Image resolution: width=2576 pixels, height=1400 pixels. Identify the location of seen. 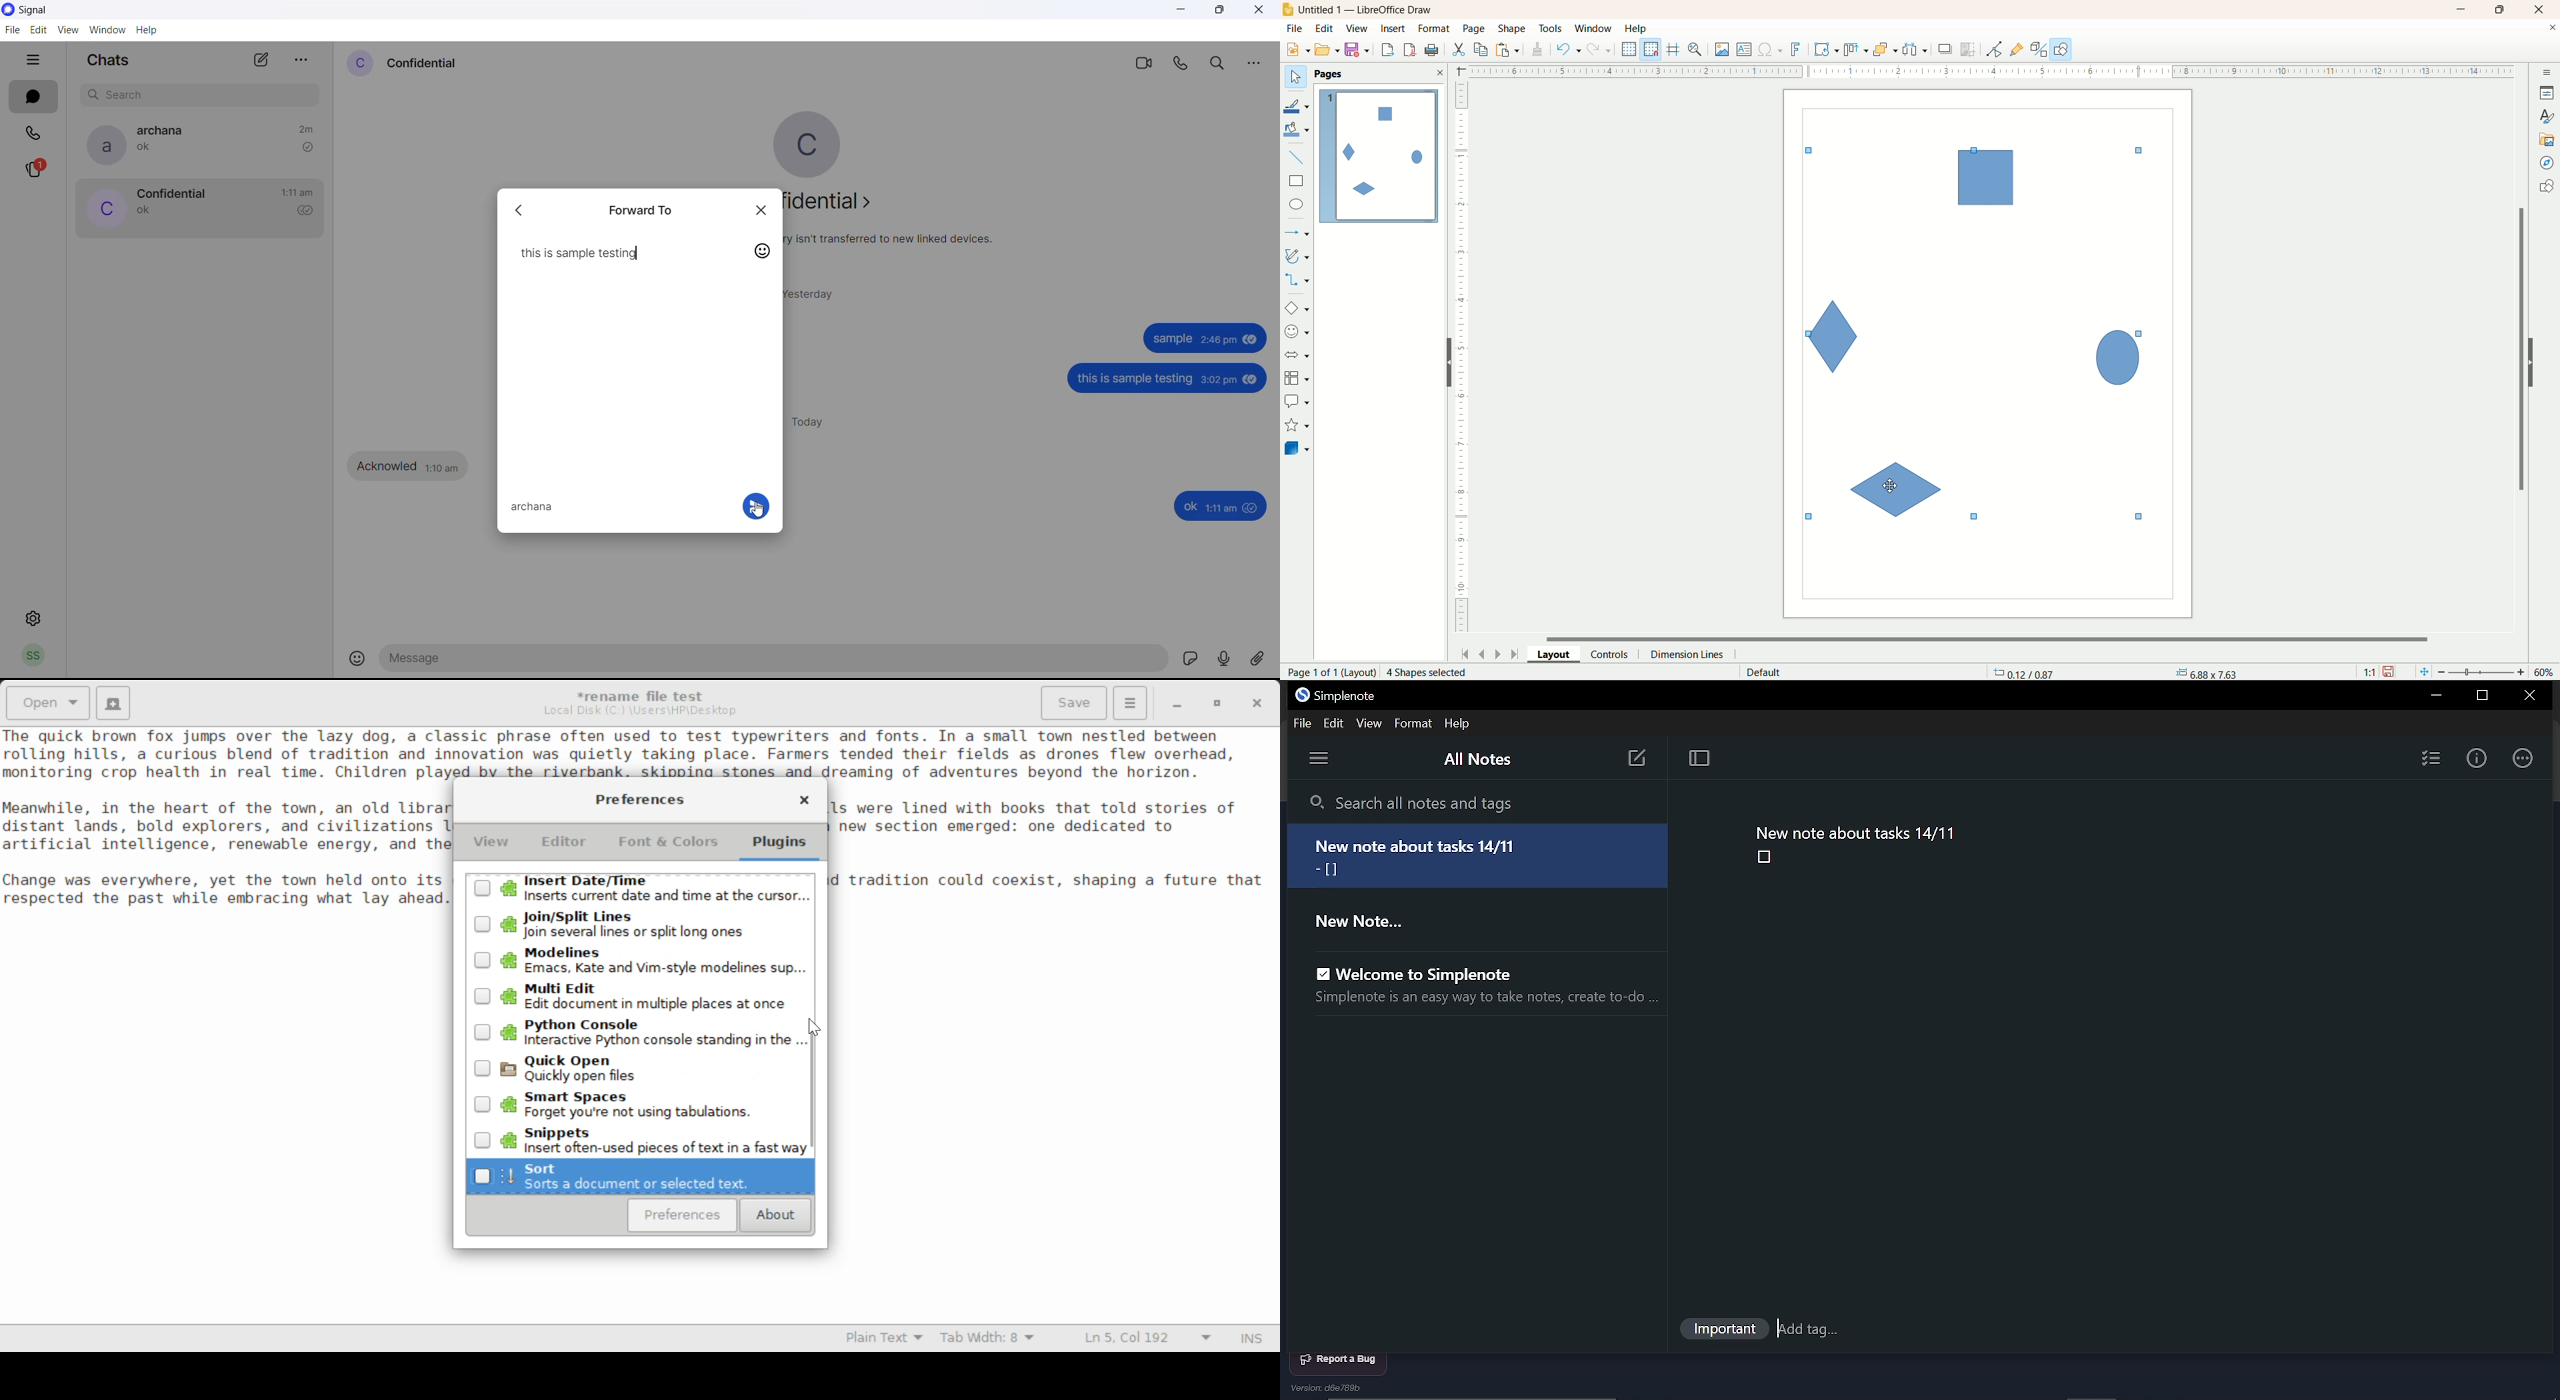
(1251, 343).